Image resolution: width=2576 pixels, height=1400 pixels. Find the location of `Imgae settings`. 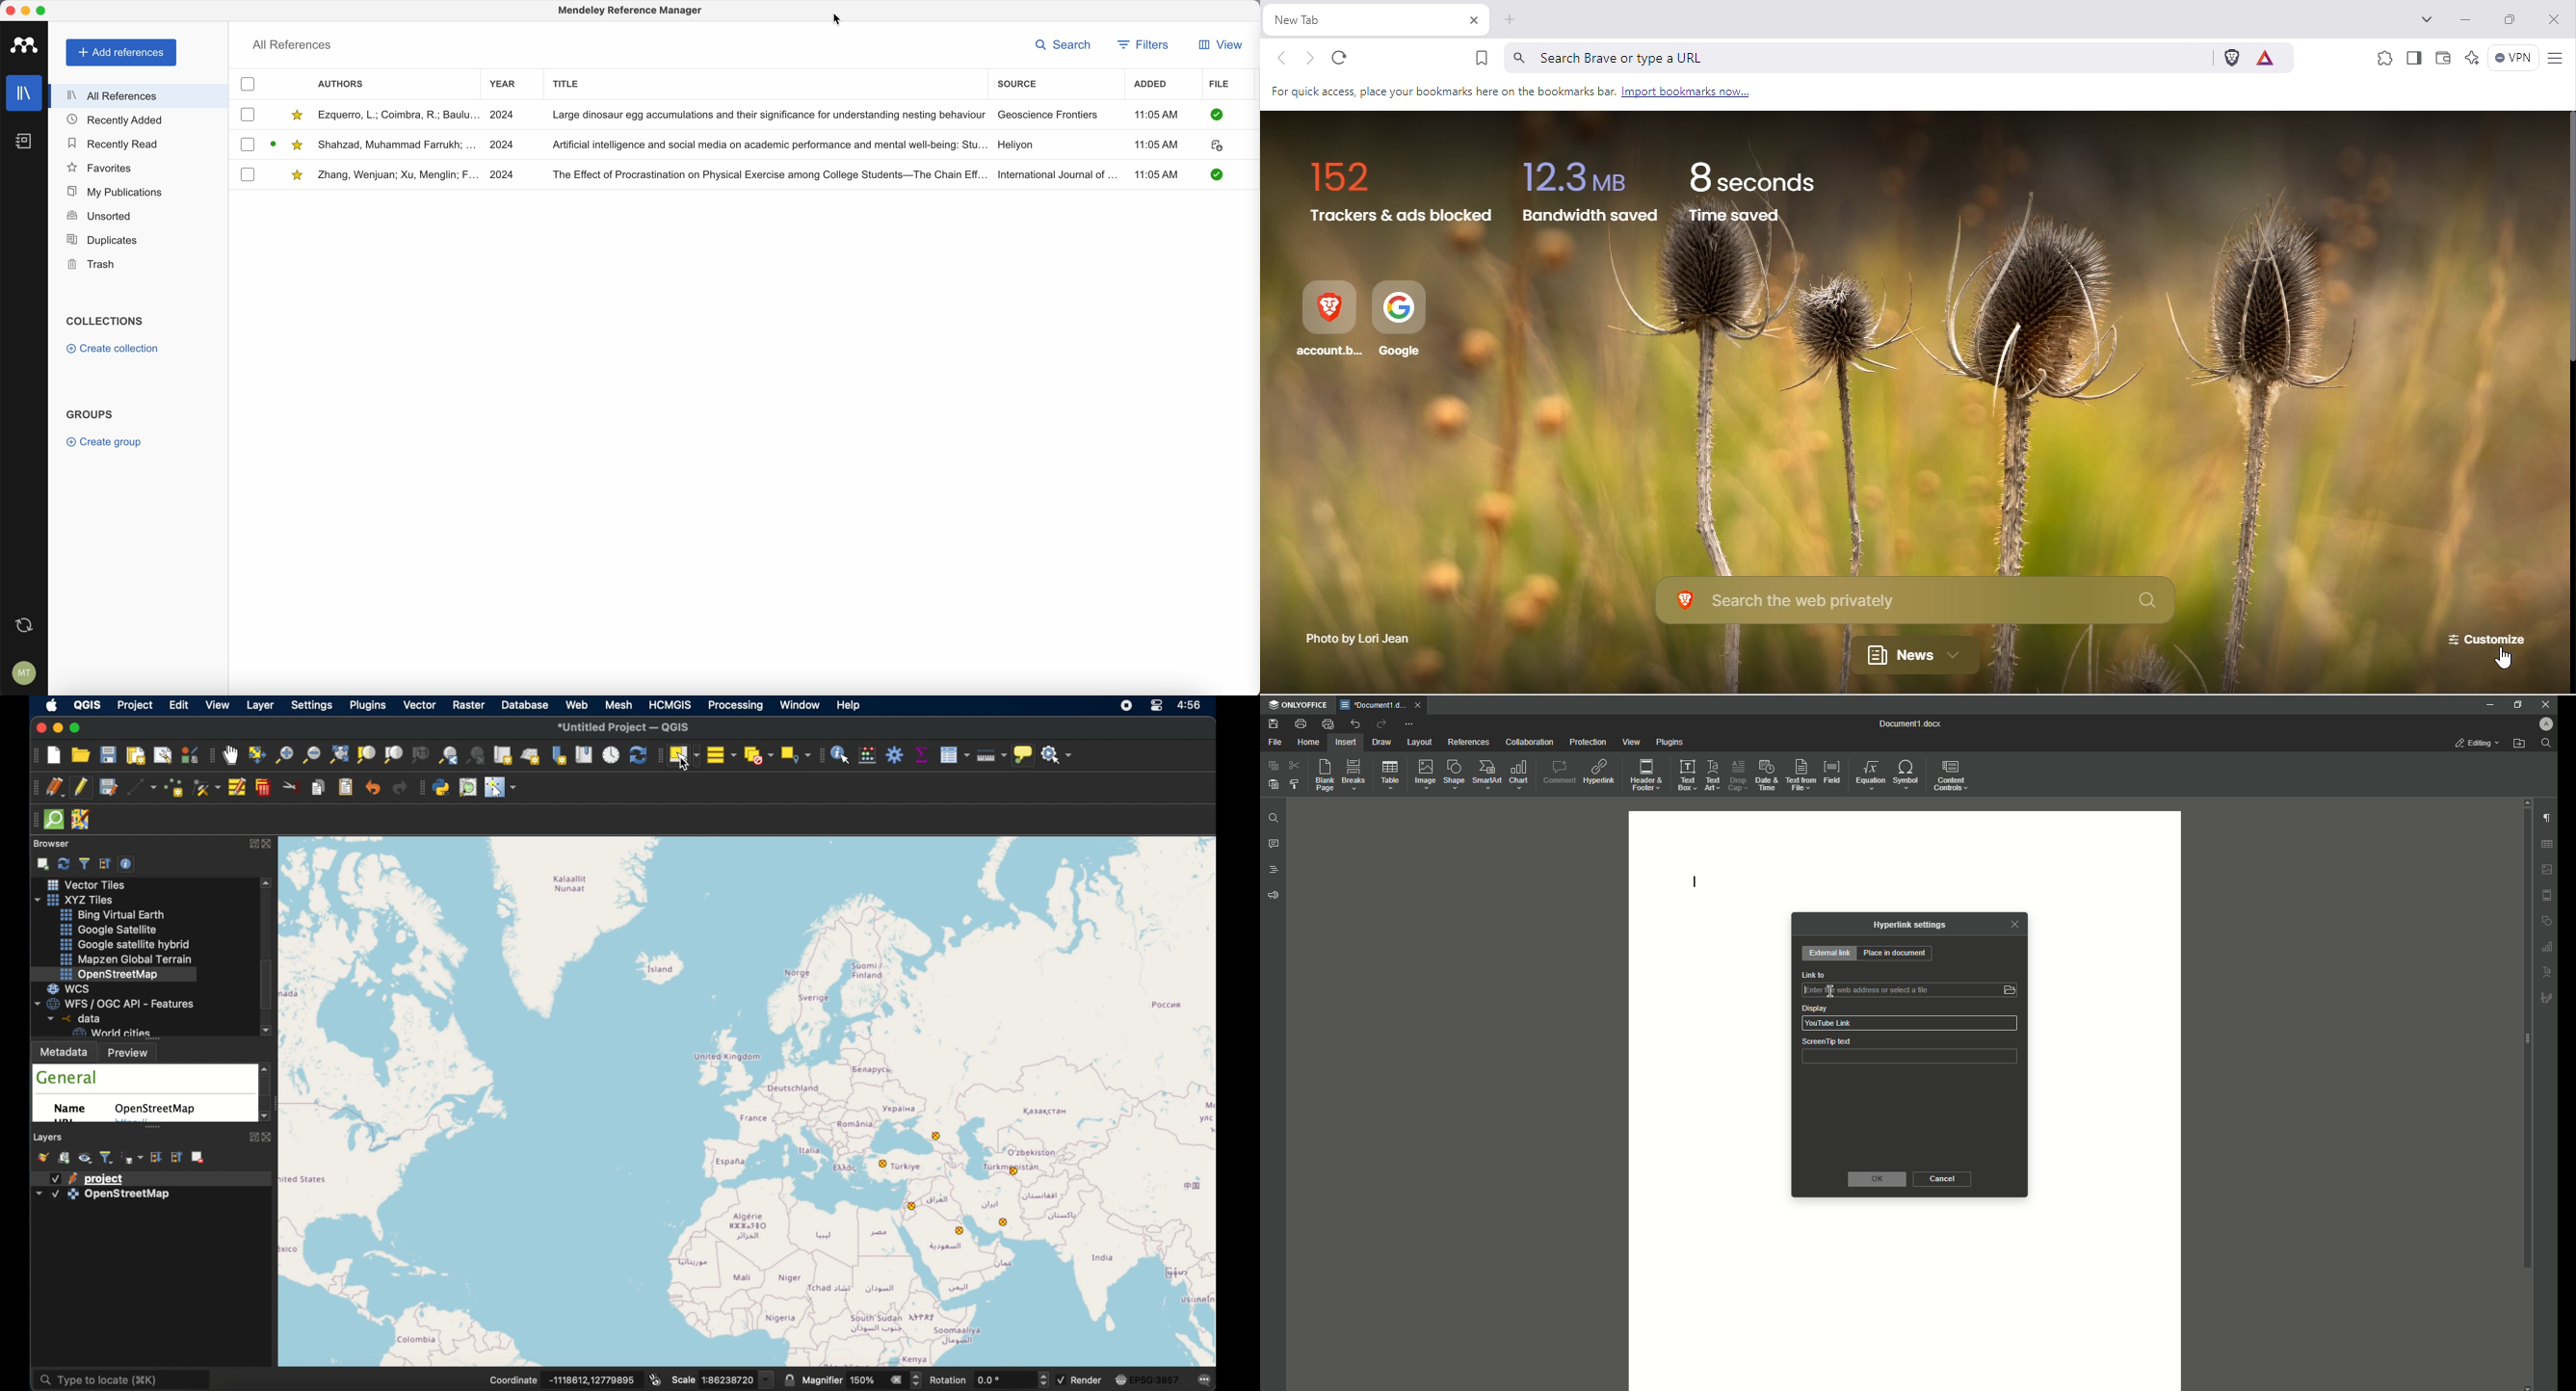

Imgae settings is located at coordinates (2548, 870).